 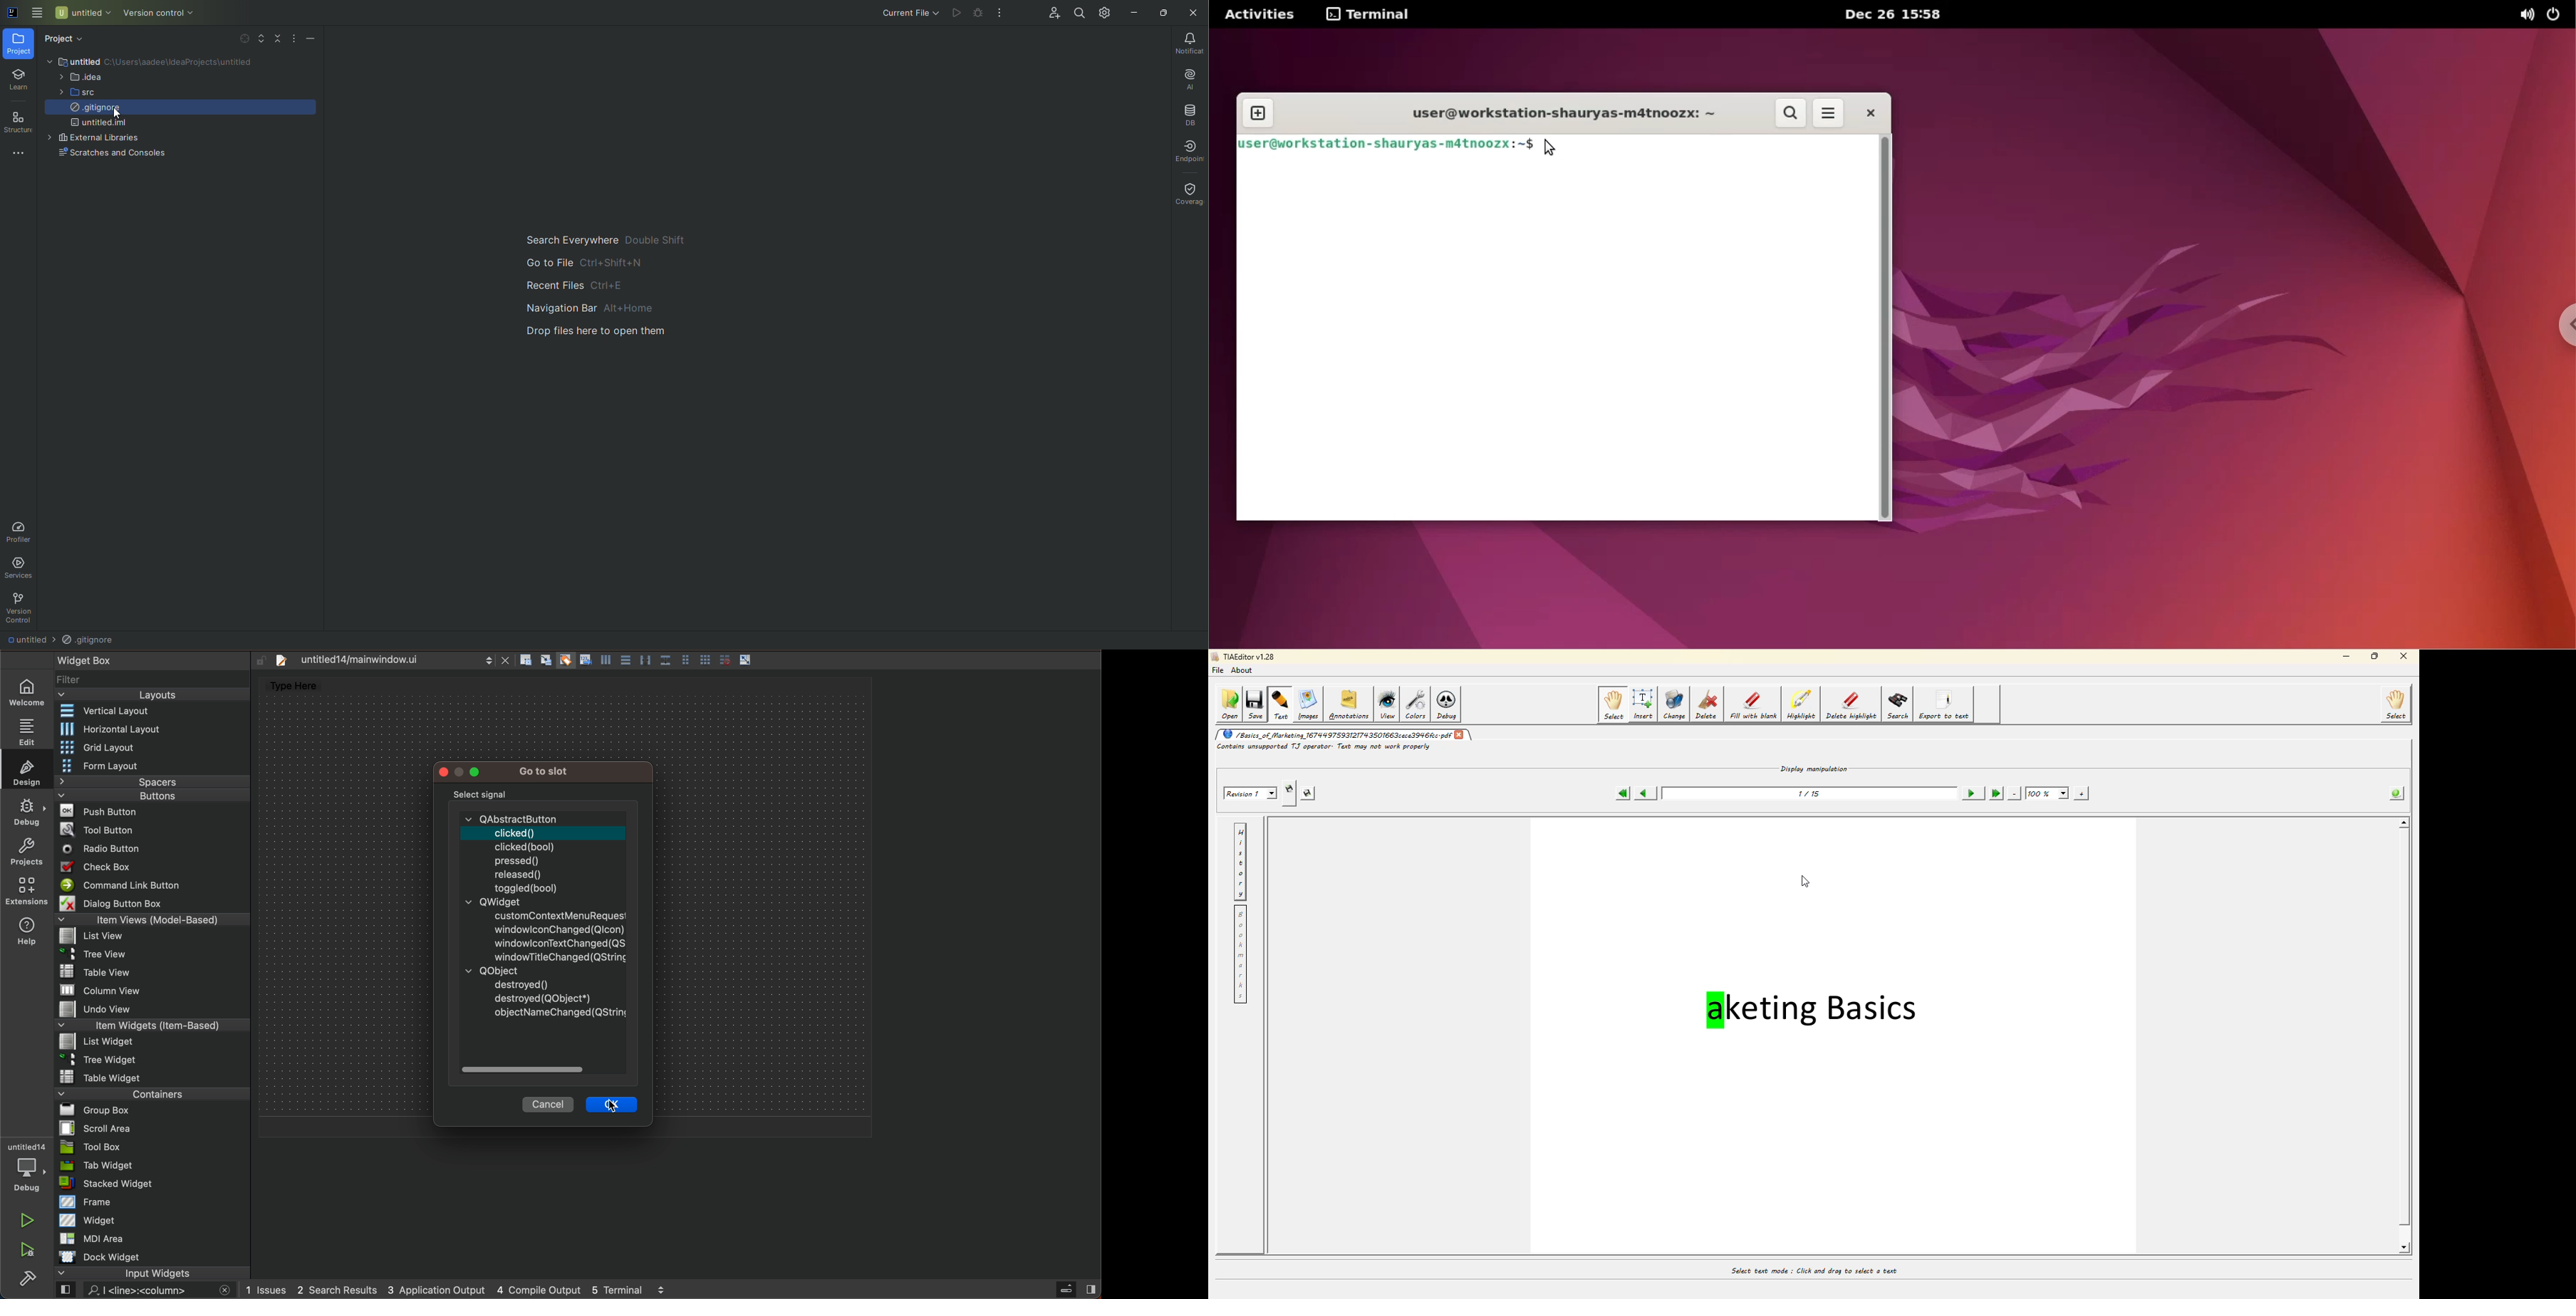 What do you see at coordinates (755, 660) in the screenshot?
I see `layout actions` at bounding box center [755, 660].